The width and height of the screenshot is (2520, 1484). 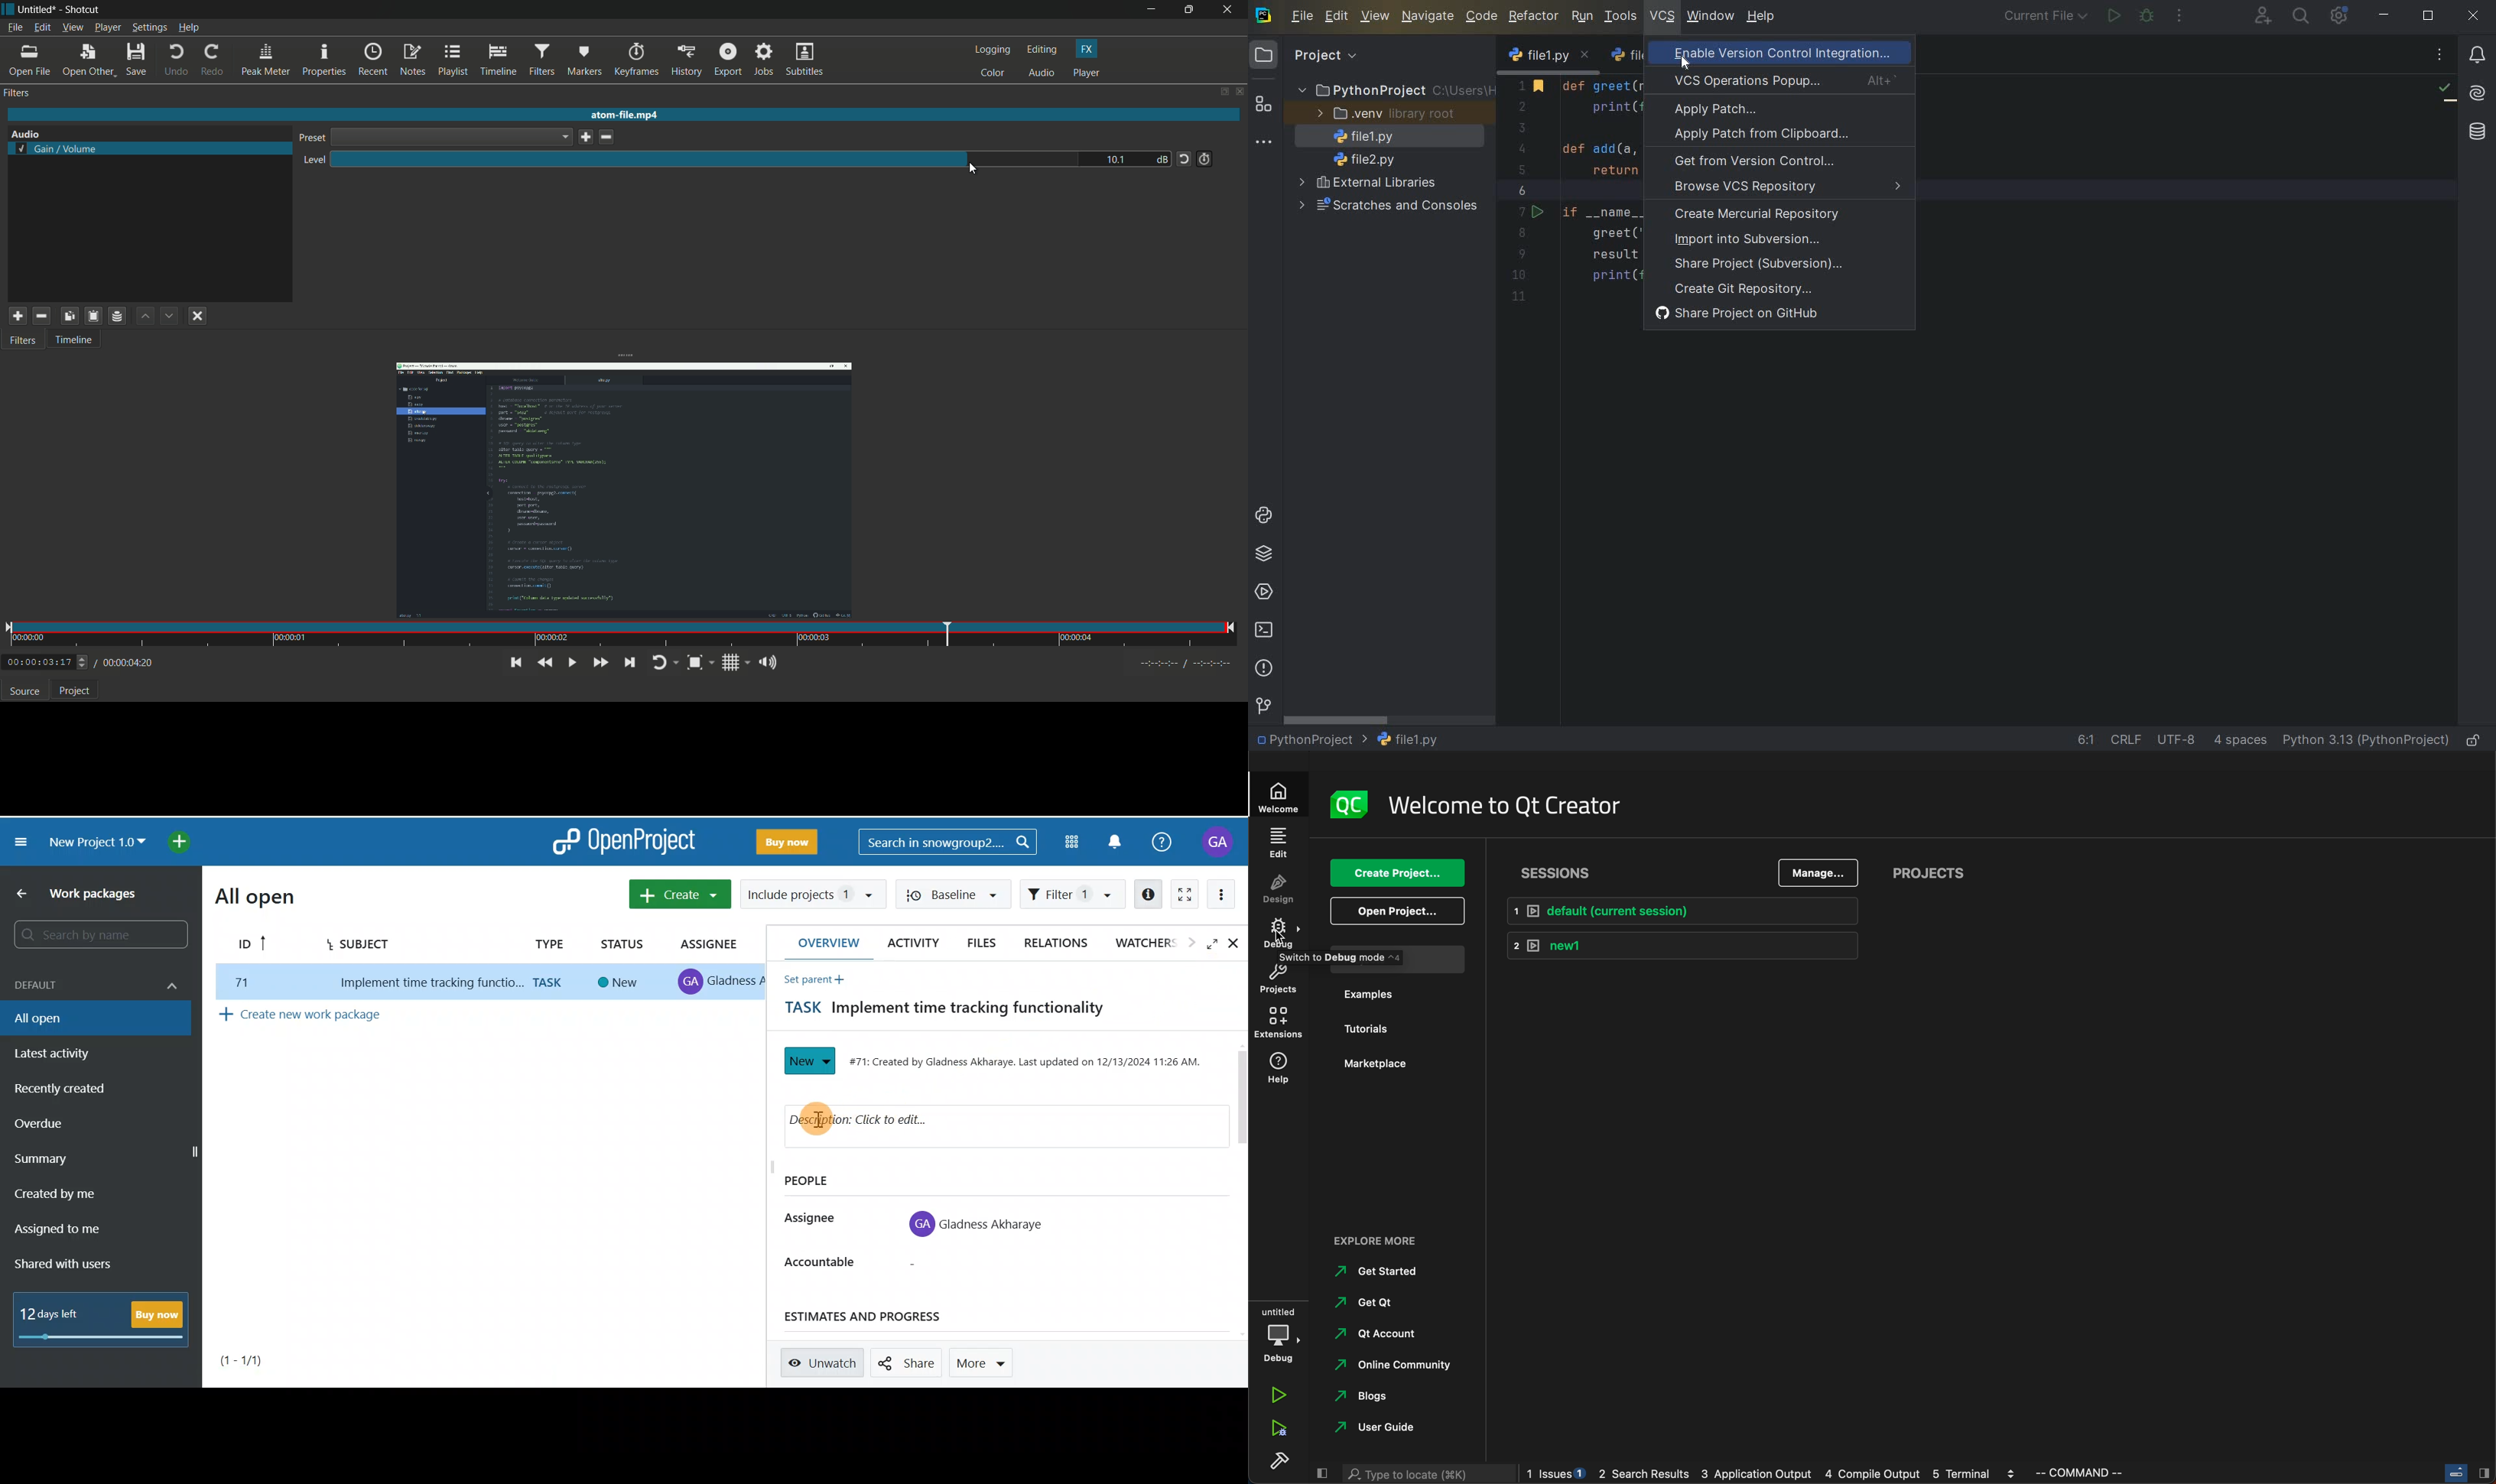 I want to click on change layout, so click(x=1219, y=91).